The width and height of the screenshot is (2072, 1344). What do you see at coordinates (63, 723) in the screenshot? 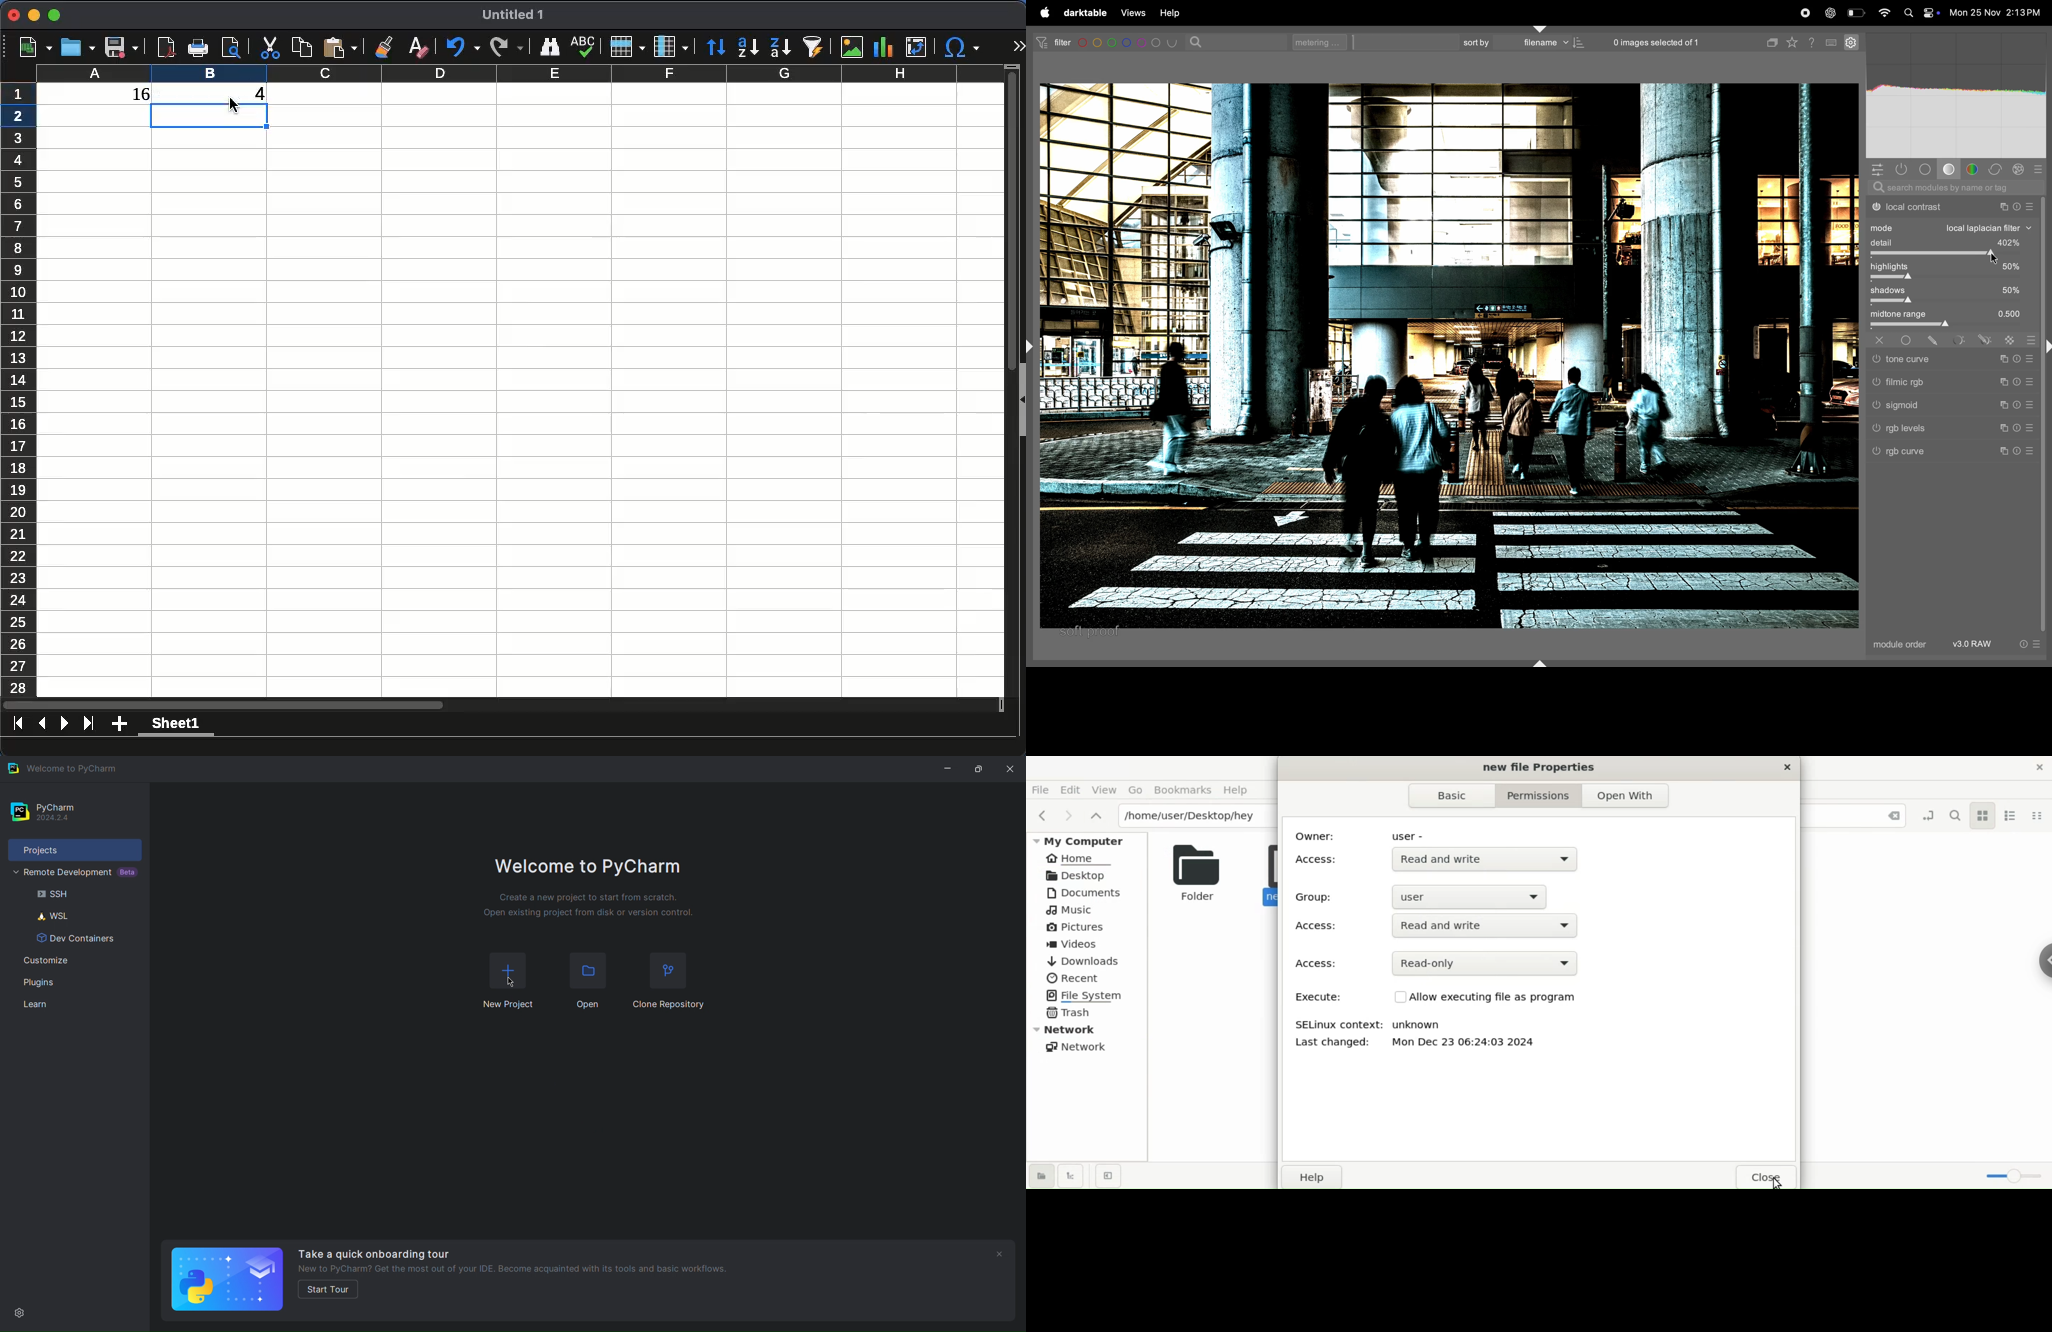
I see `next sheet` at bounding box center [63, 723].